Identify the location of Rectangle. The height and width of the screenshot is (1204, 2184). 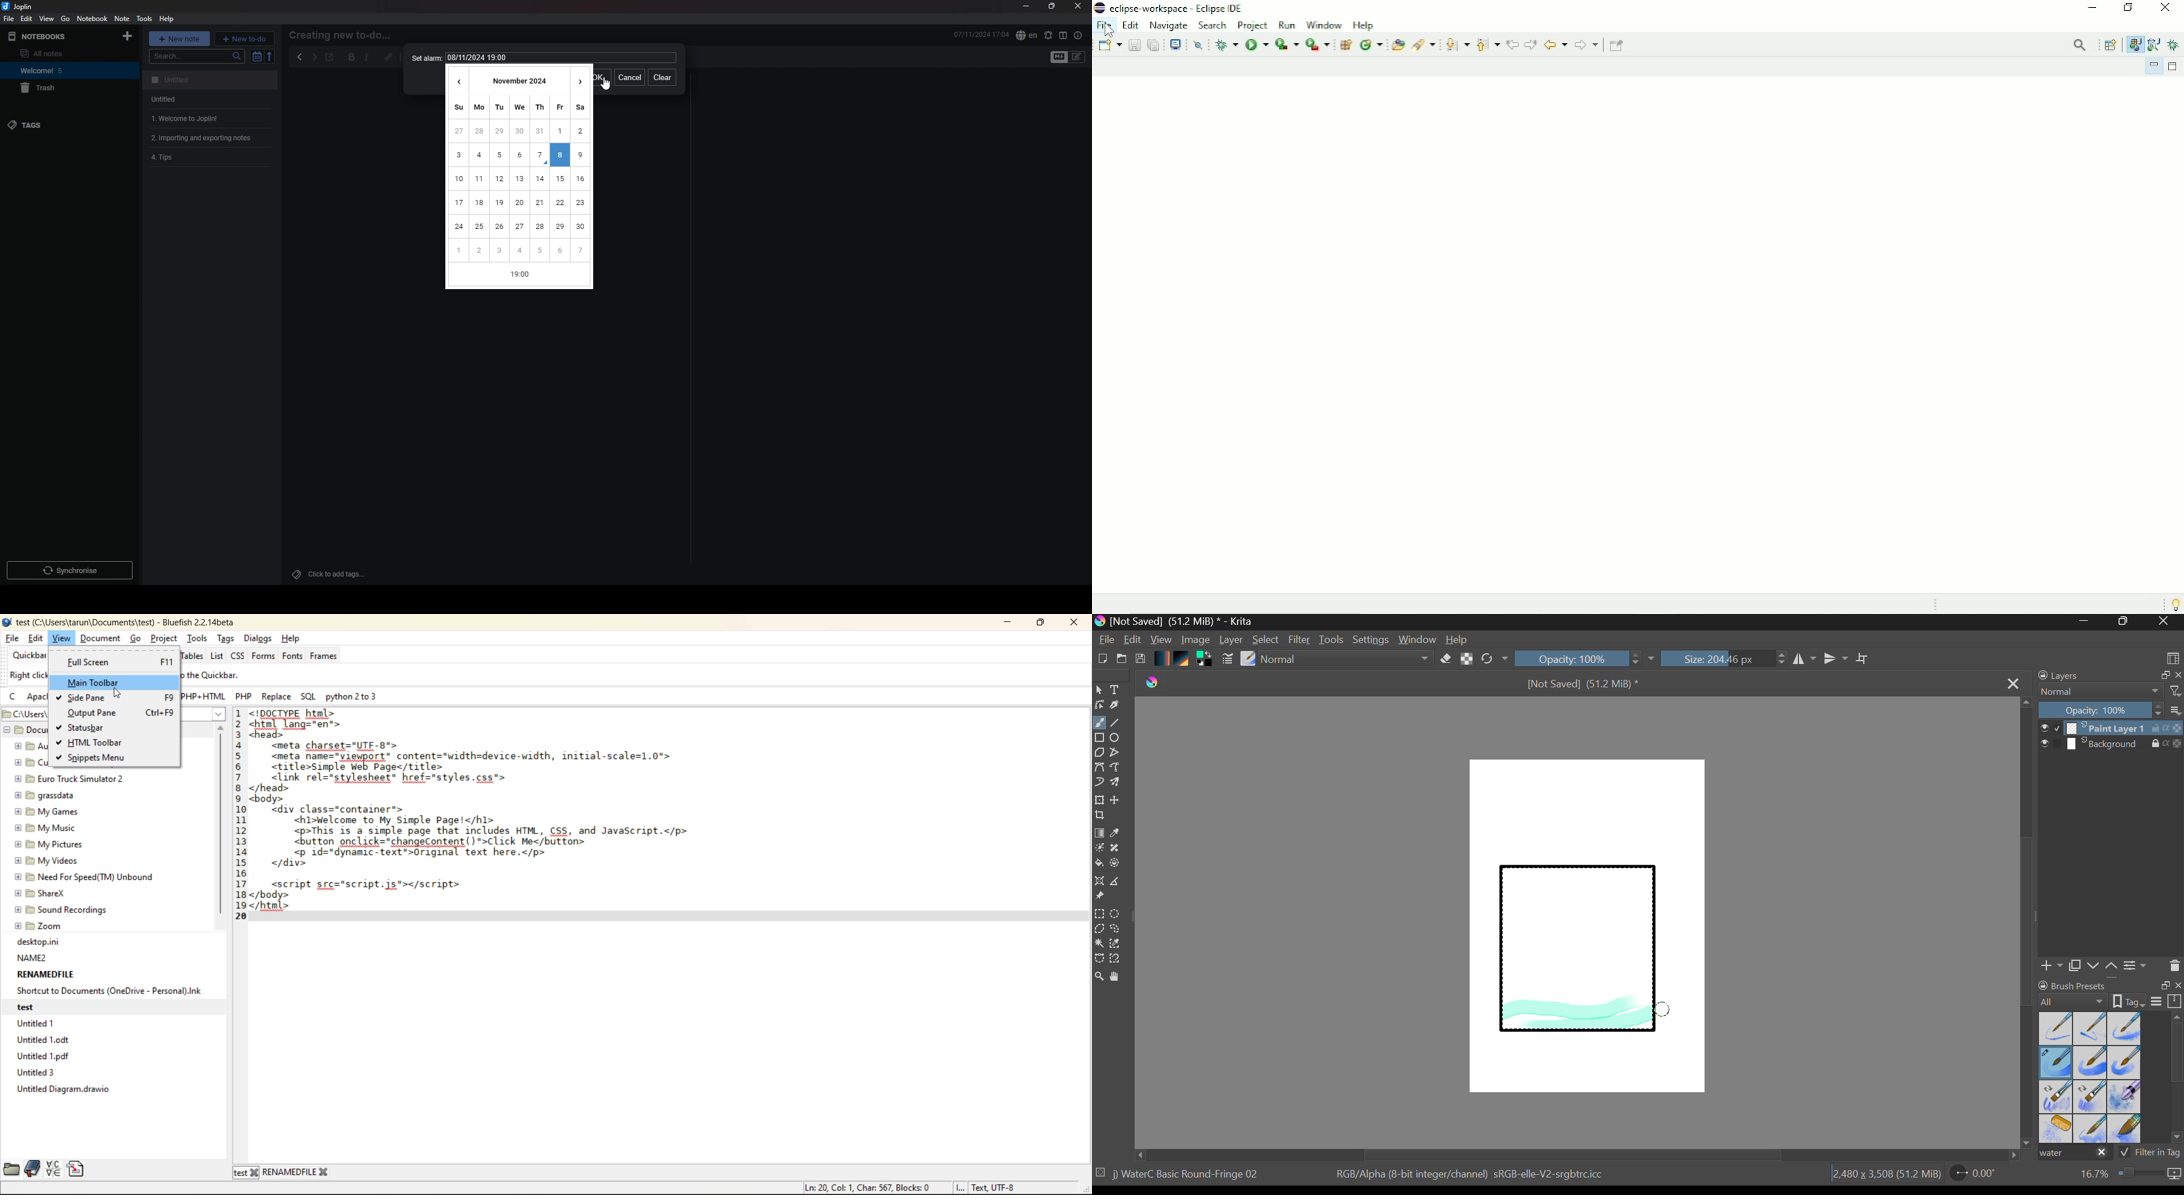
(1100, 739).